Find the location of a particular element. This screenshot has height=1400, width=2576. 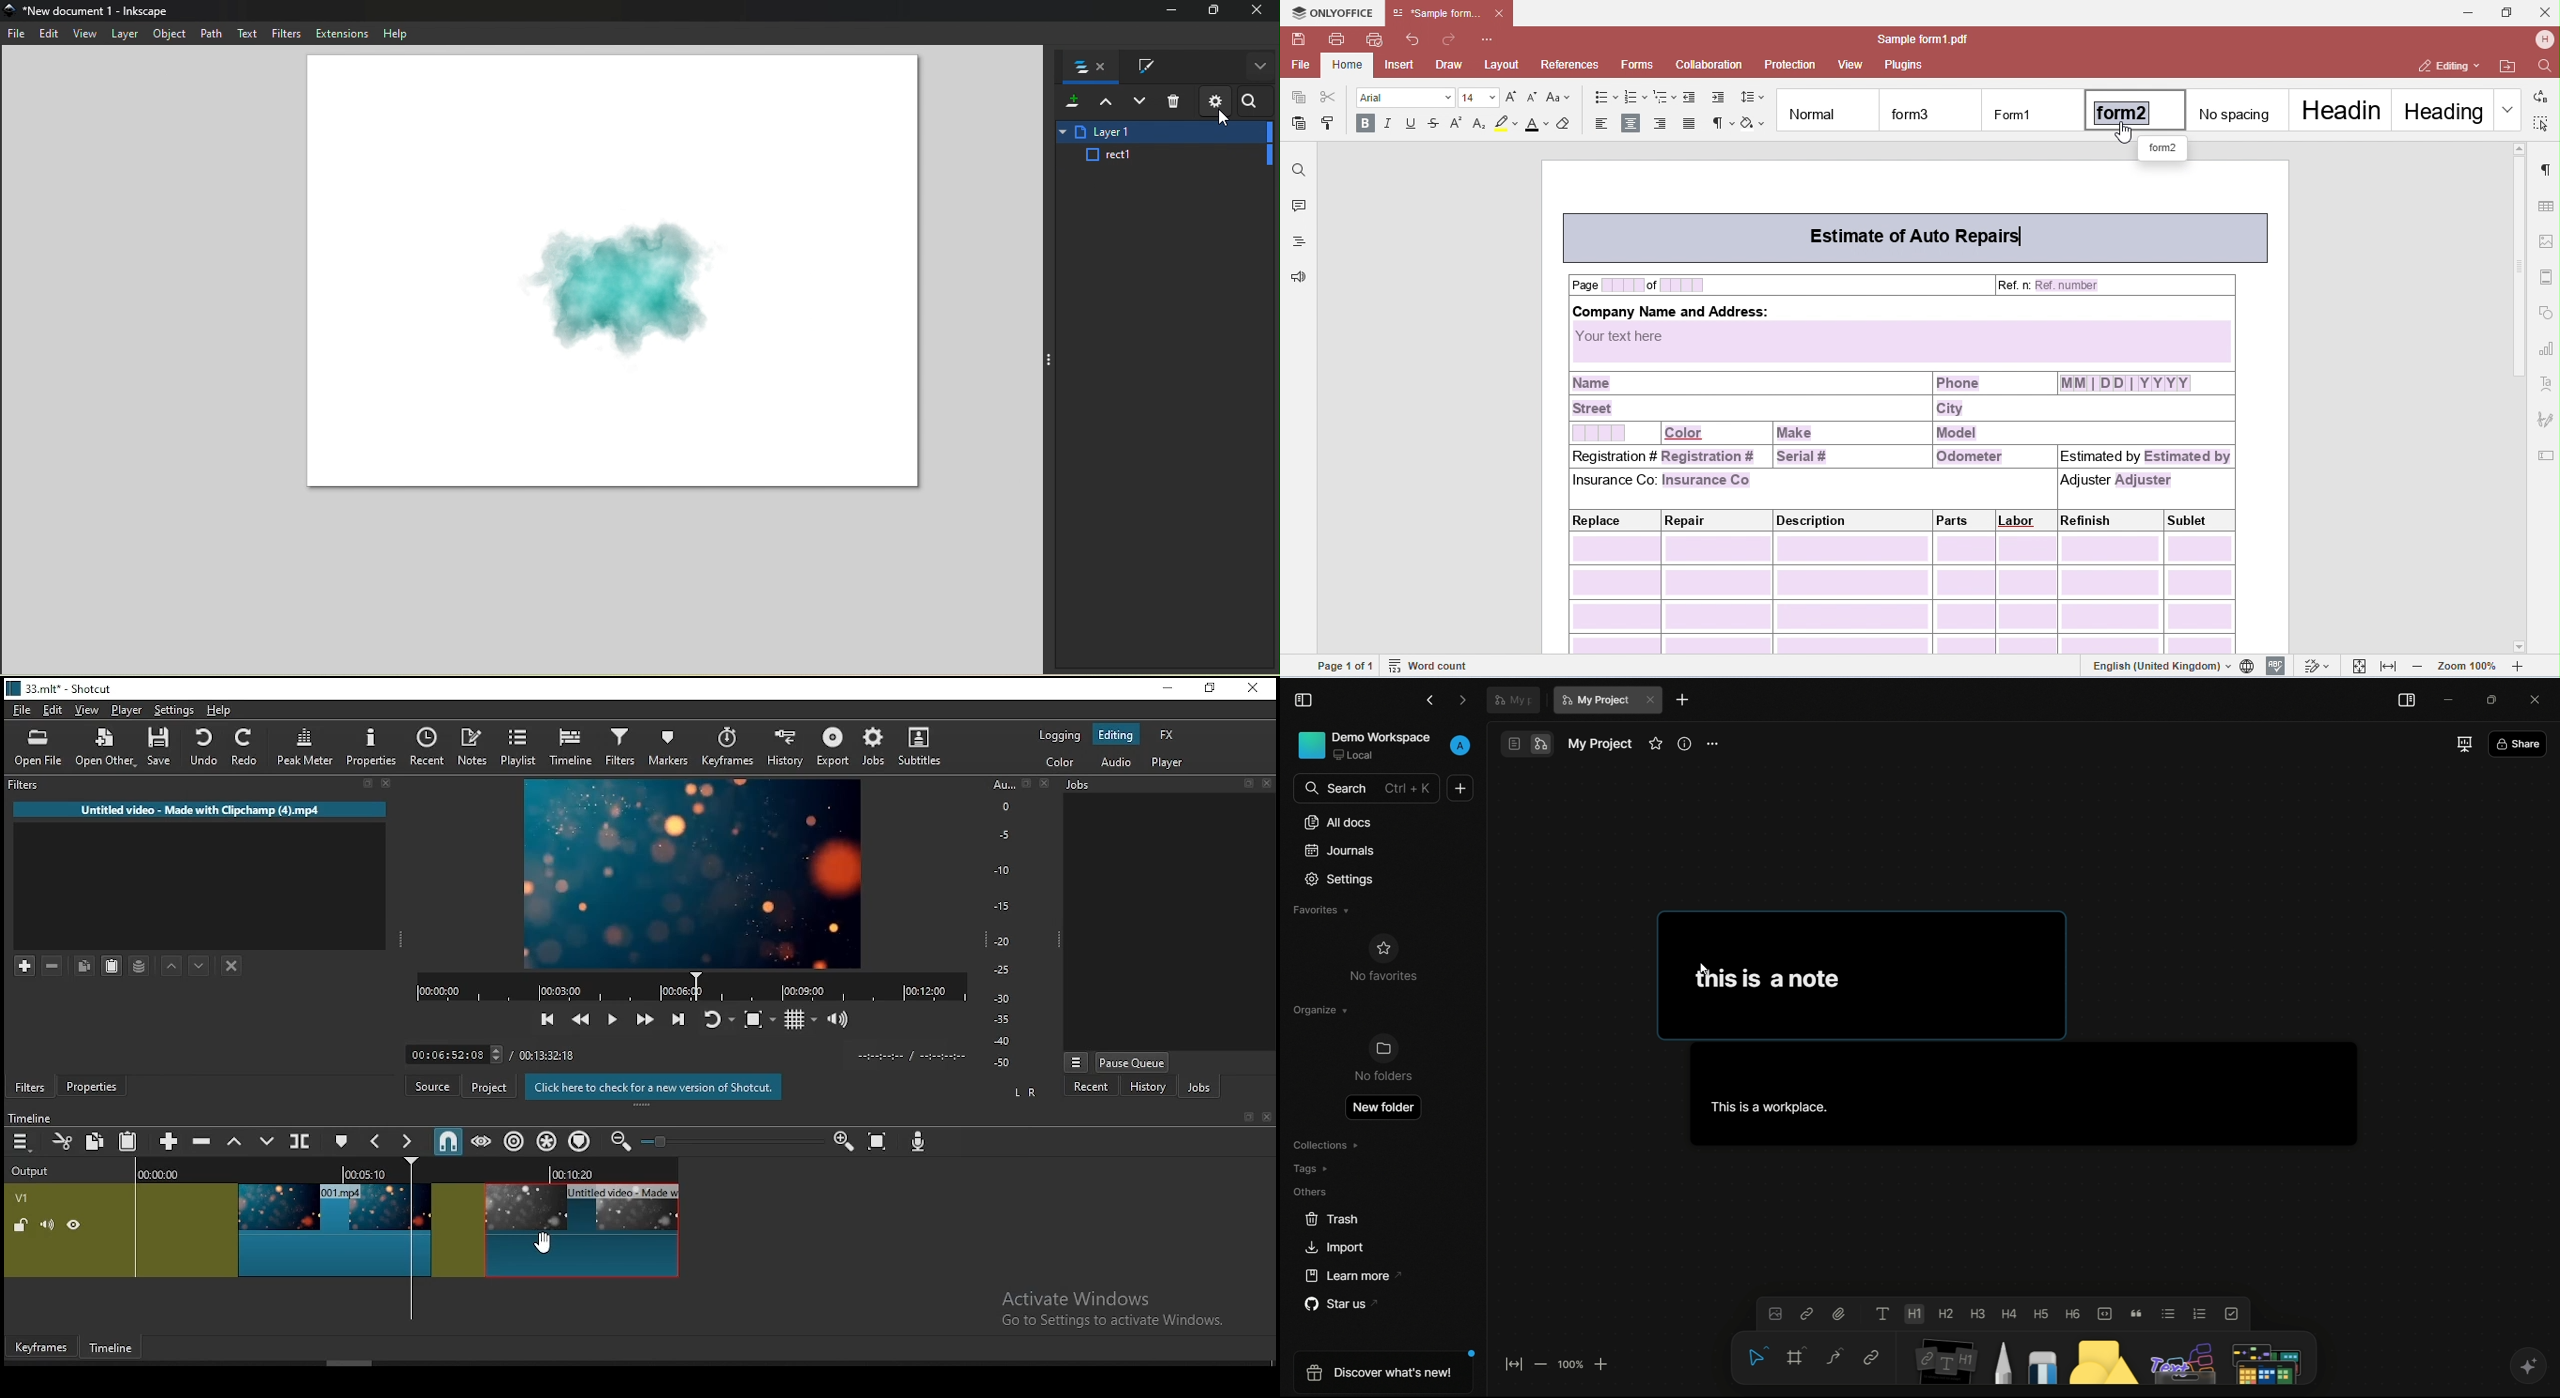

zoom timeline out is located at coordinates (623, 1142).